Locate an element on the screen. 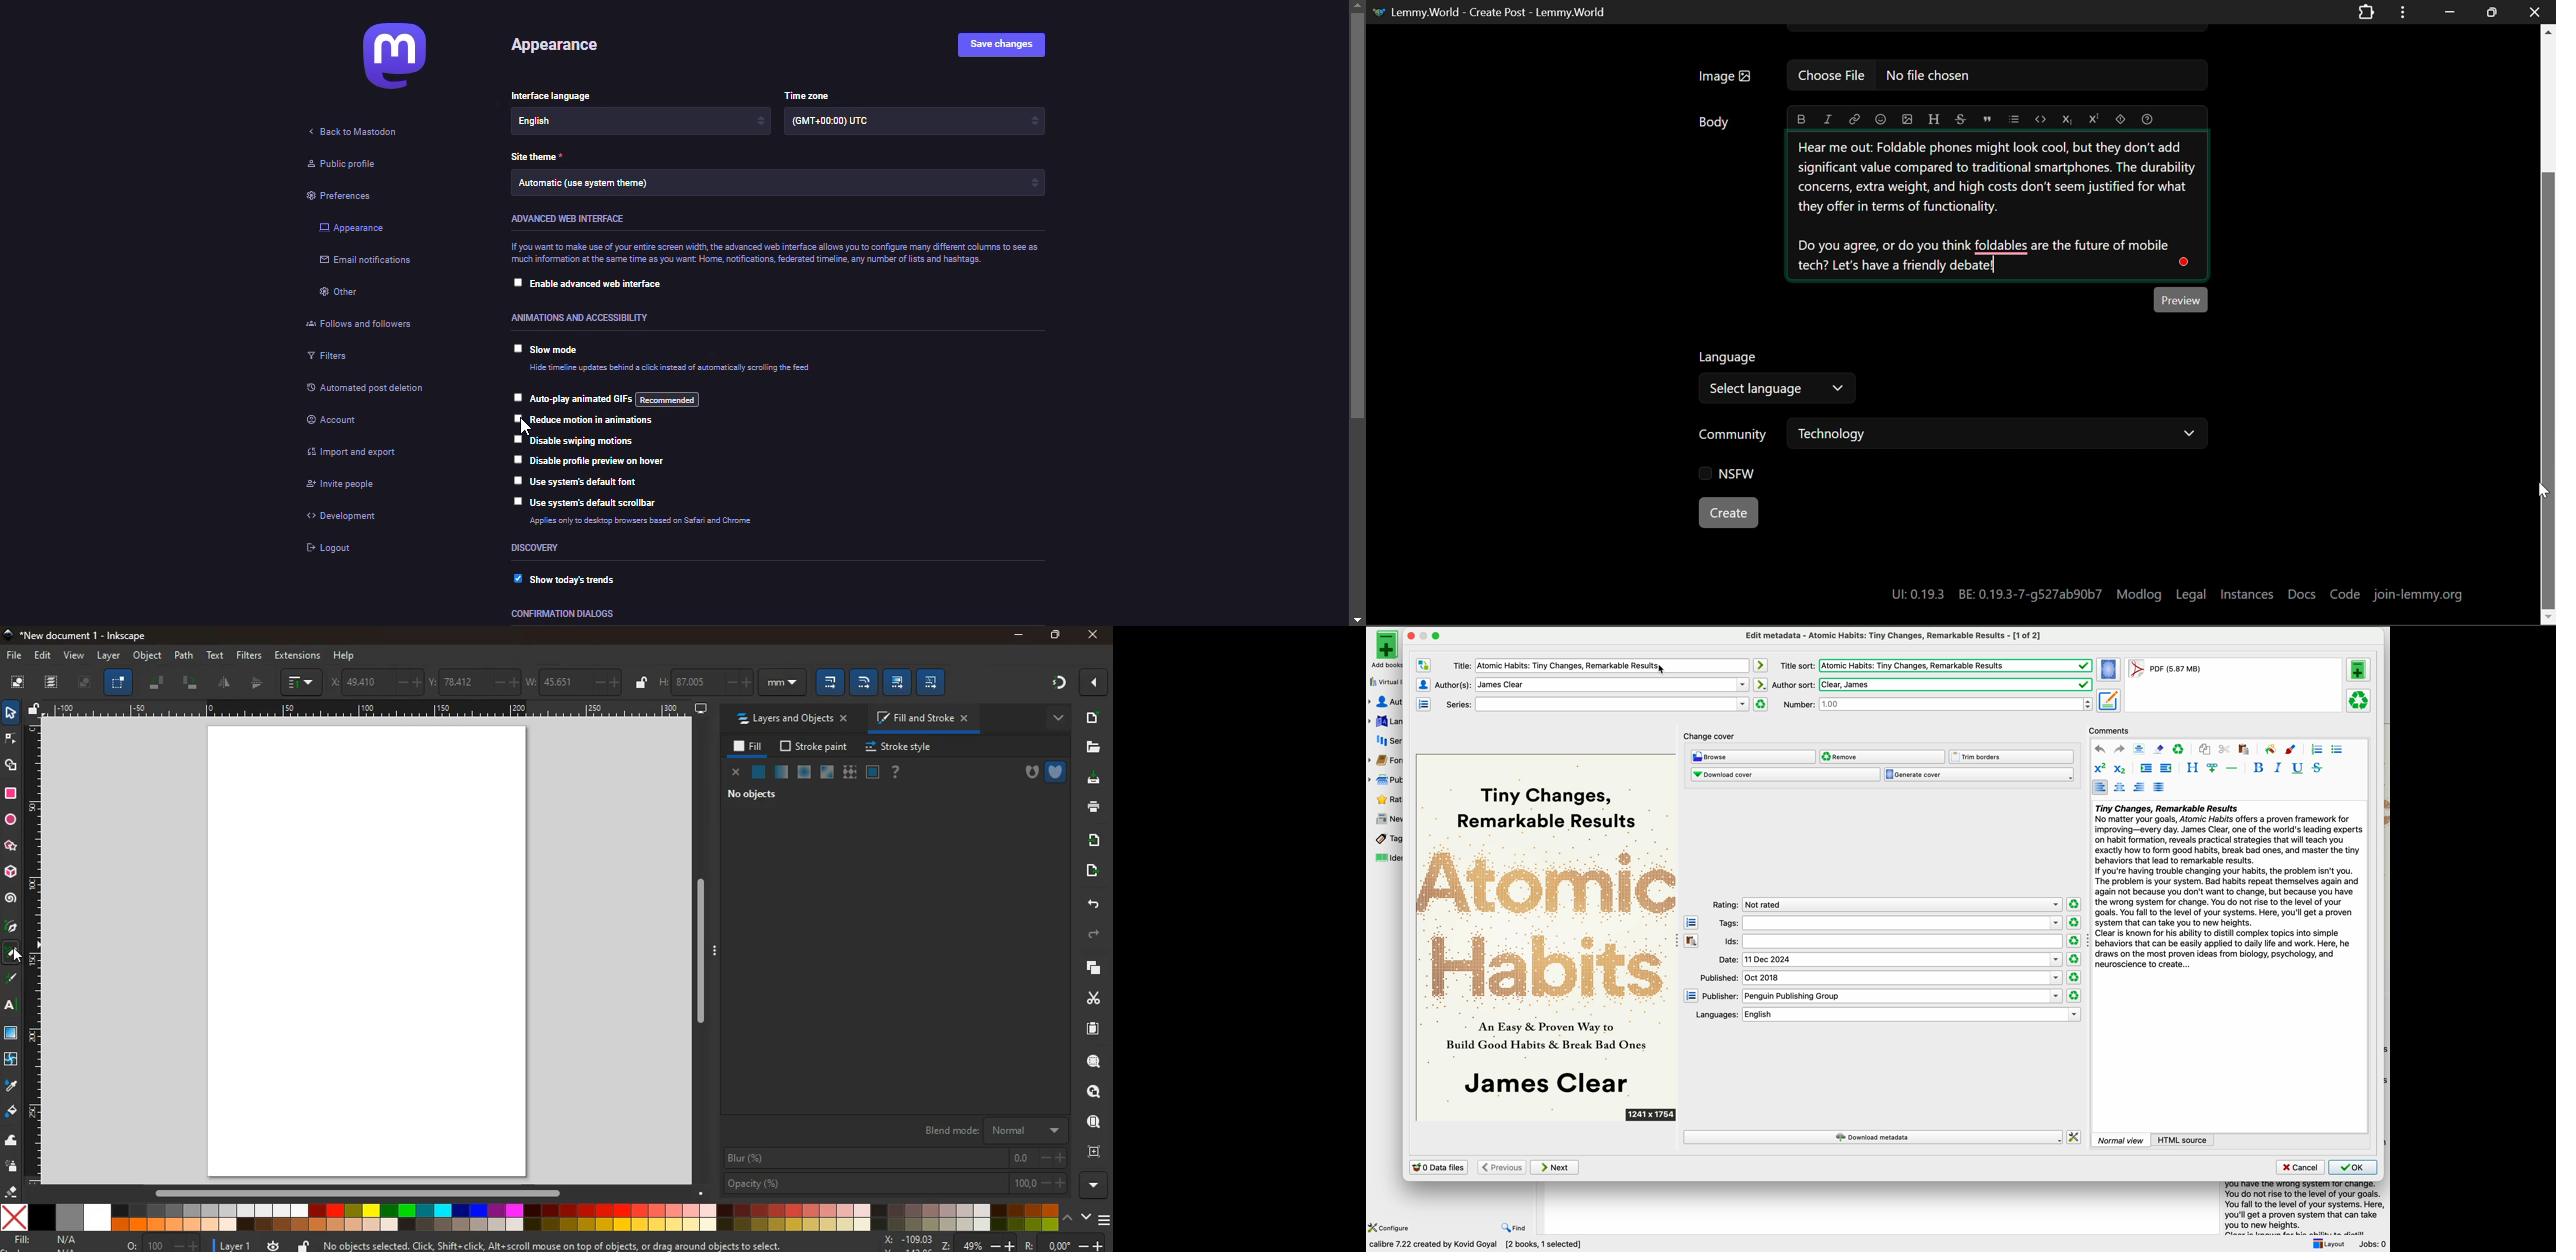 This screenshot has width=2576, height=1260. cursor is located at coordinates (20, 958).